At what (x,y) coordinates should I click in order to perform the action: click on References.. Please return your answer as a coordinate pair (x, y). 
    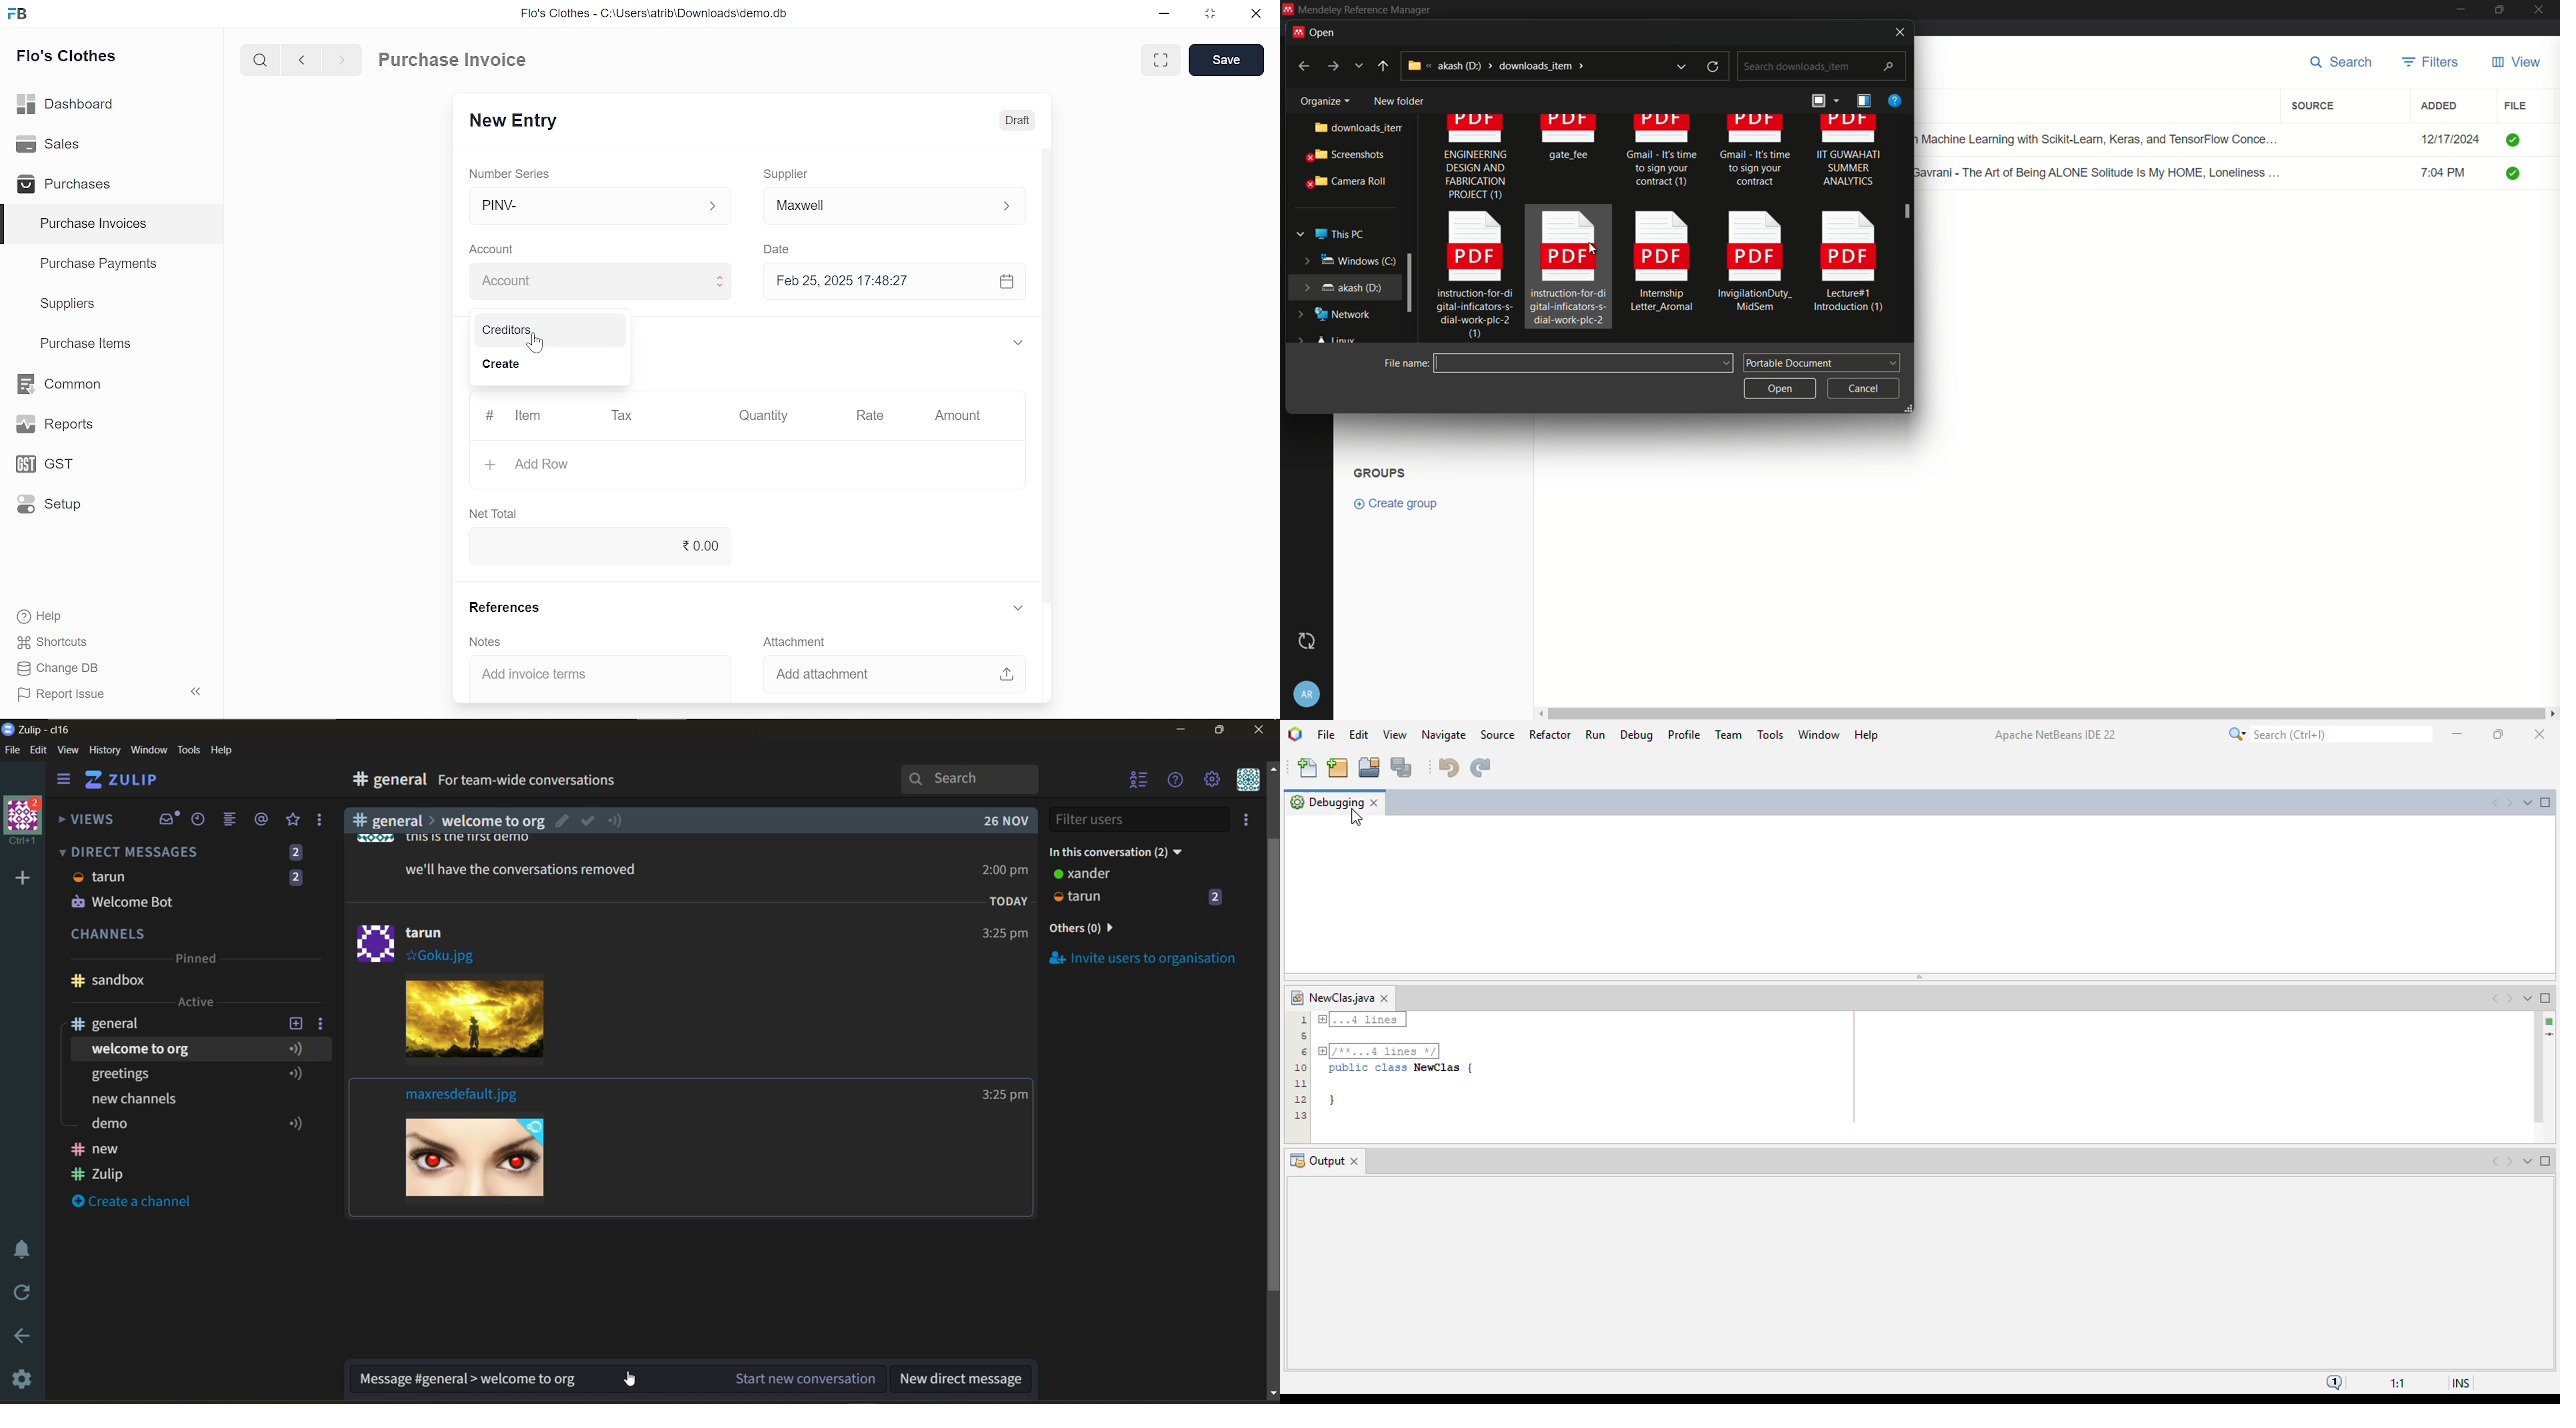
    Looking at the image, I should click on (510, 608).